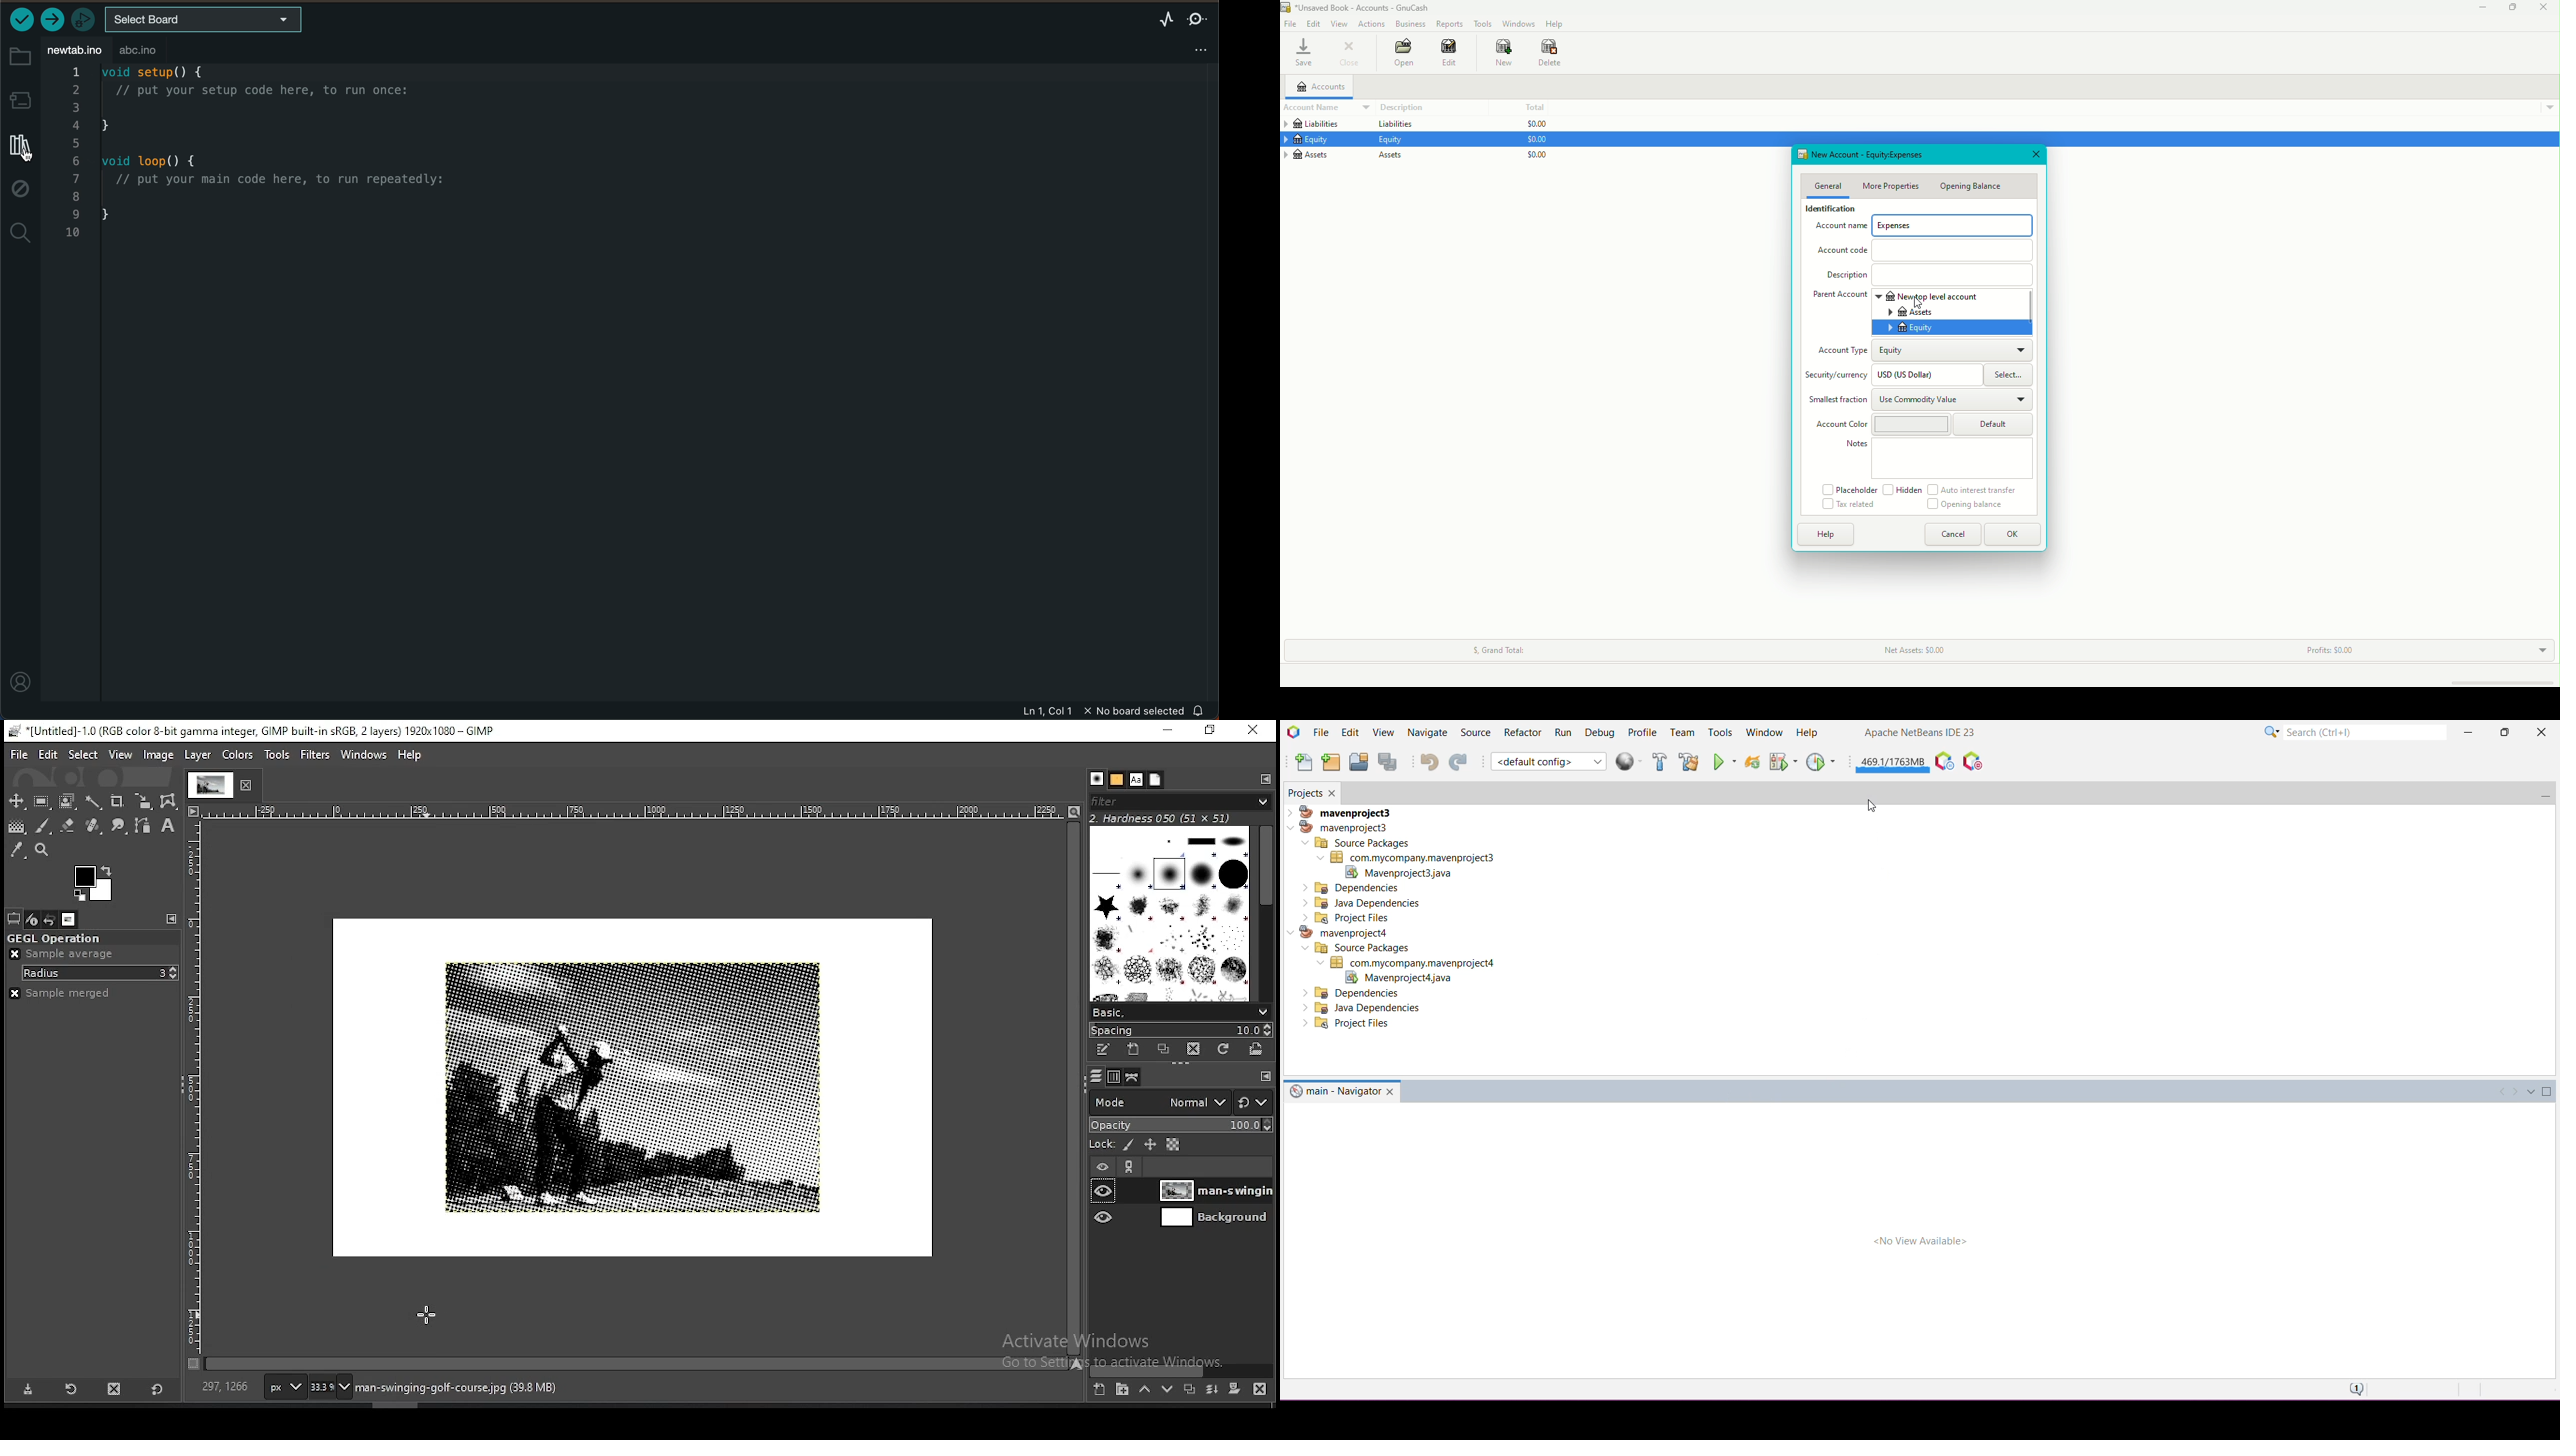  I want to click on Save All, so click(1389, 762).